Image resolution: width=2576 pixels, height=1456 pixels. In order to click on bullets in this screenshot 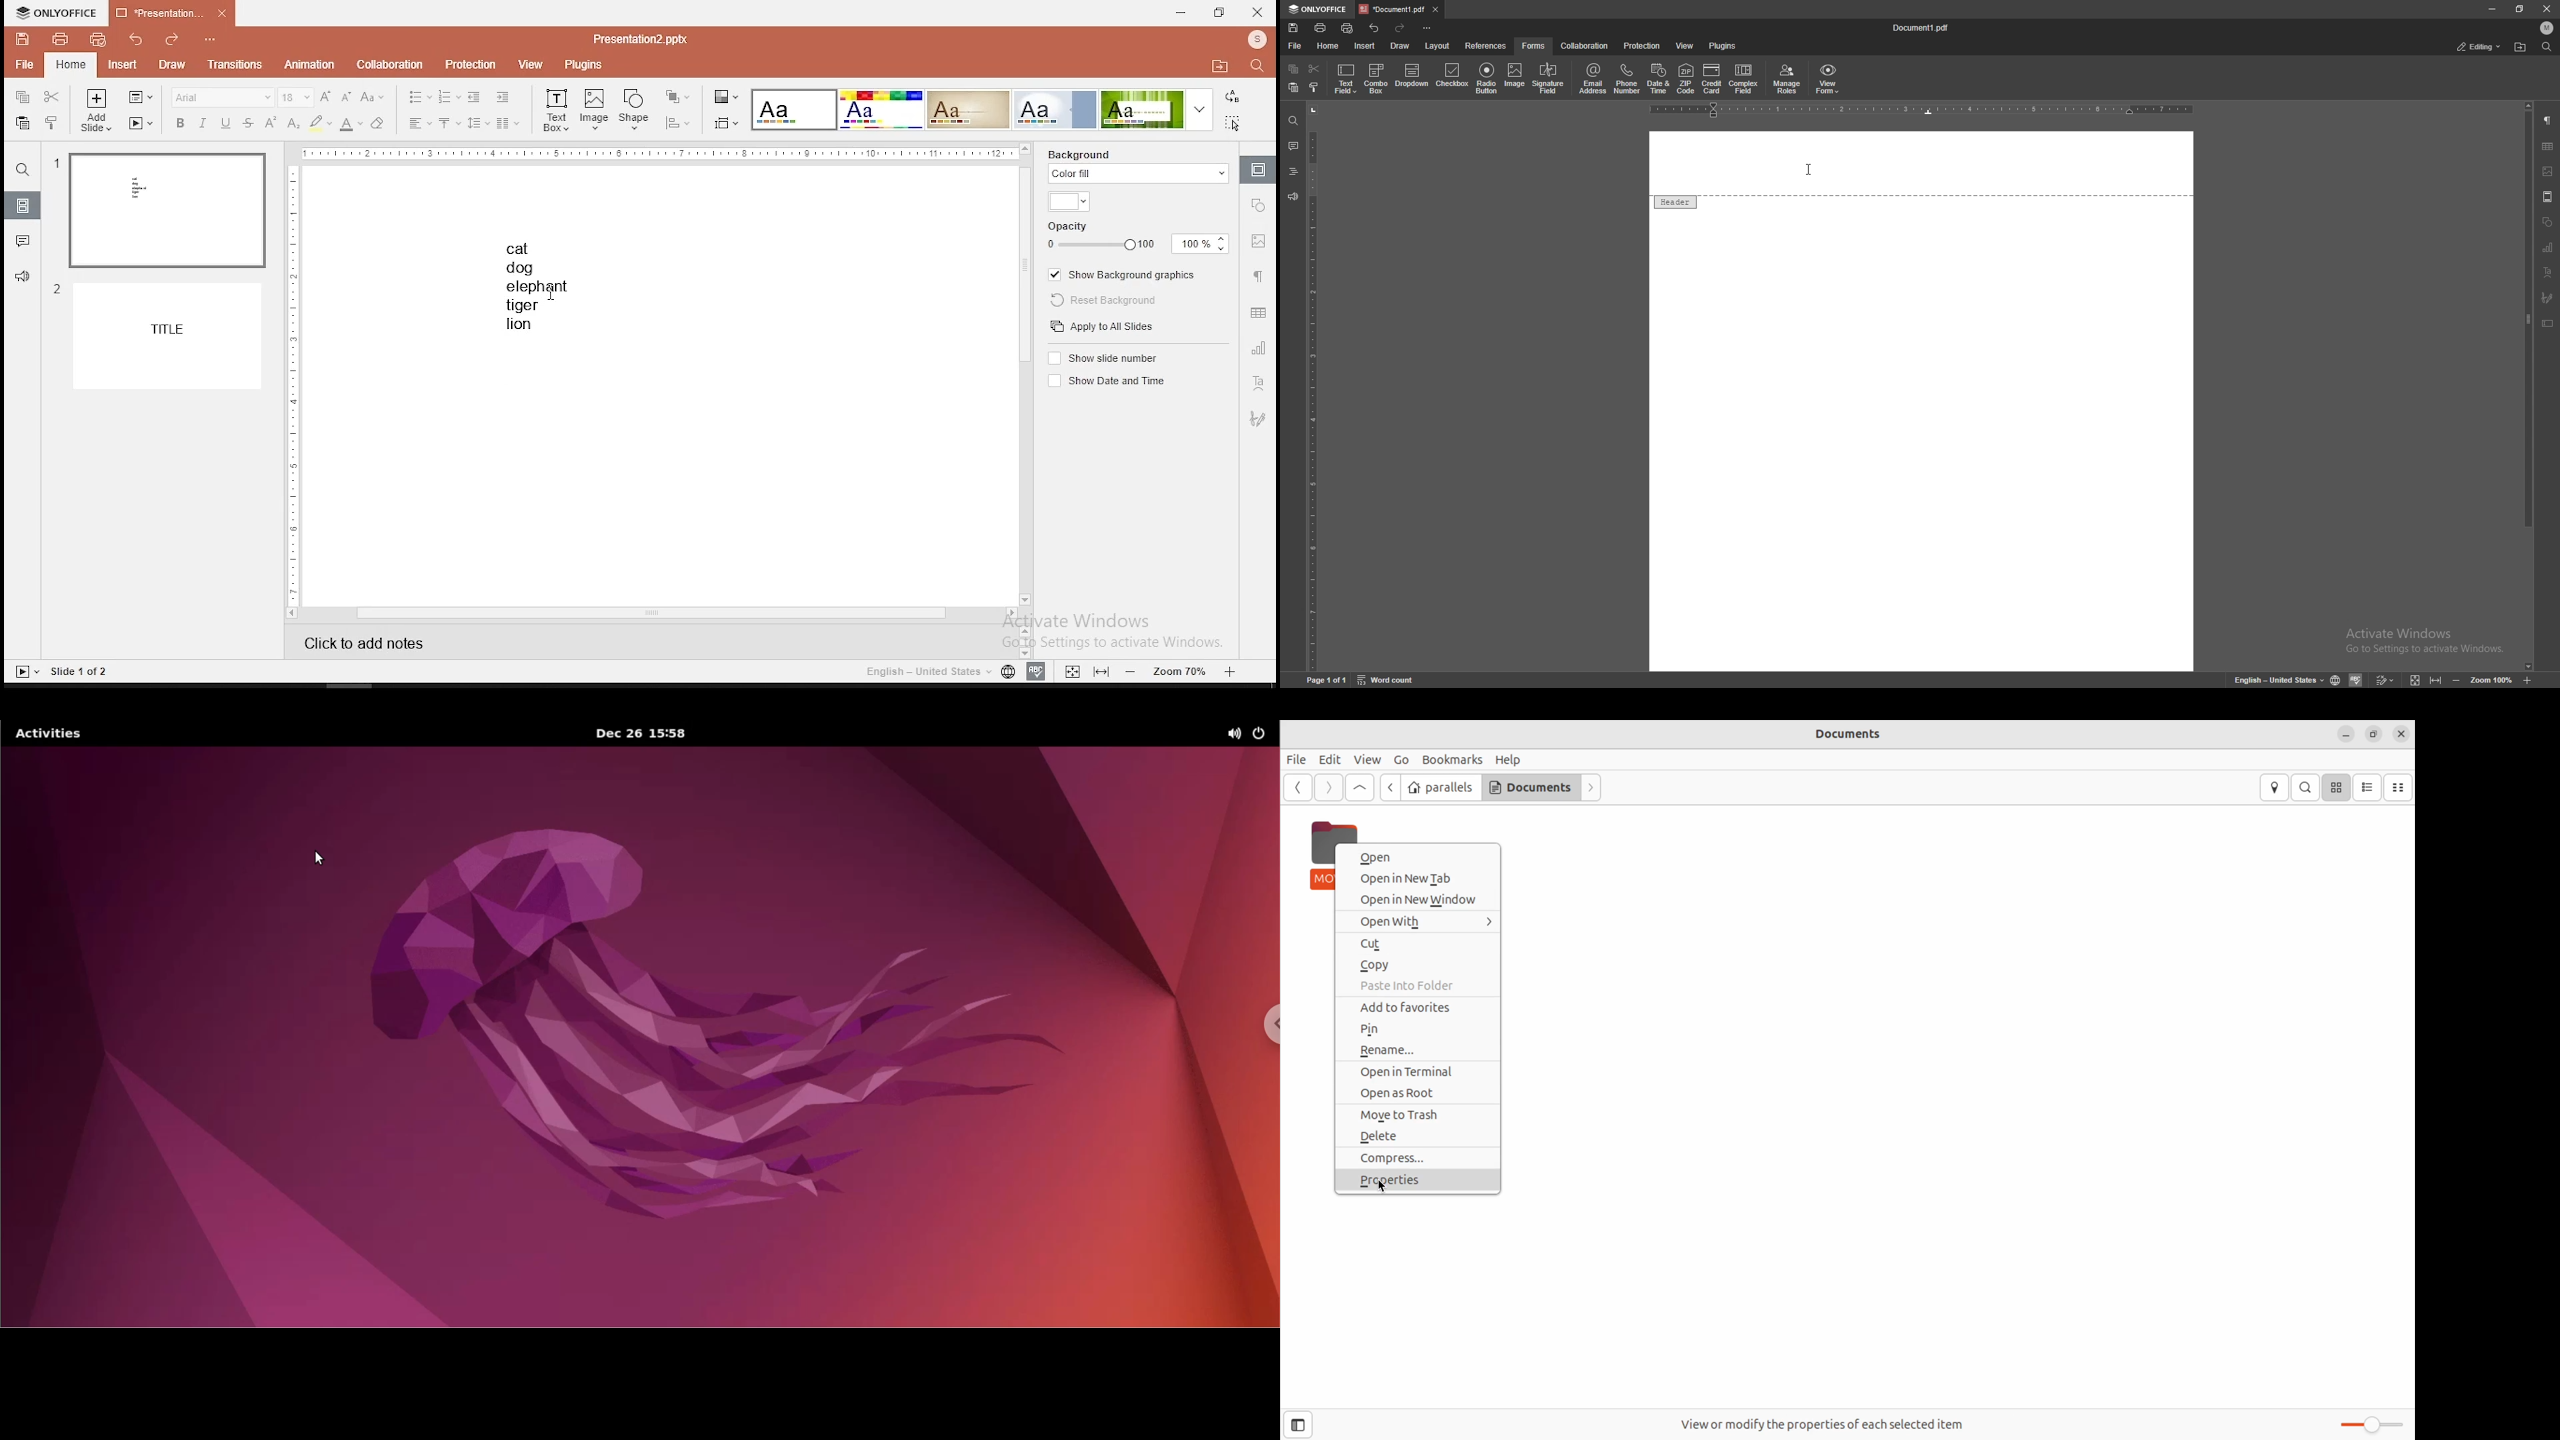, I will do `click(419, 97)`.